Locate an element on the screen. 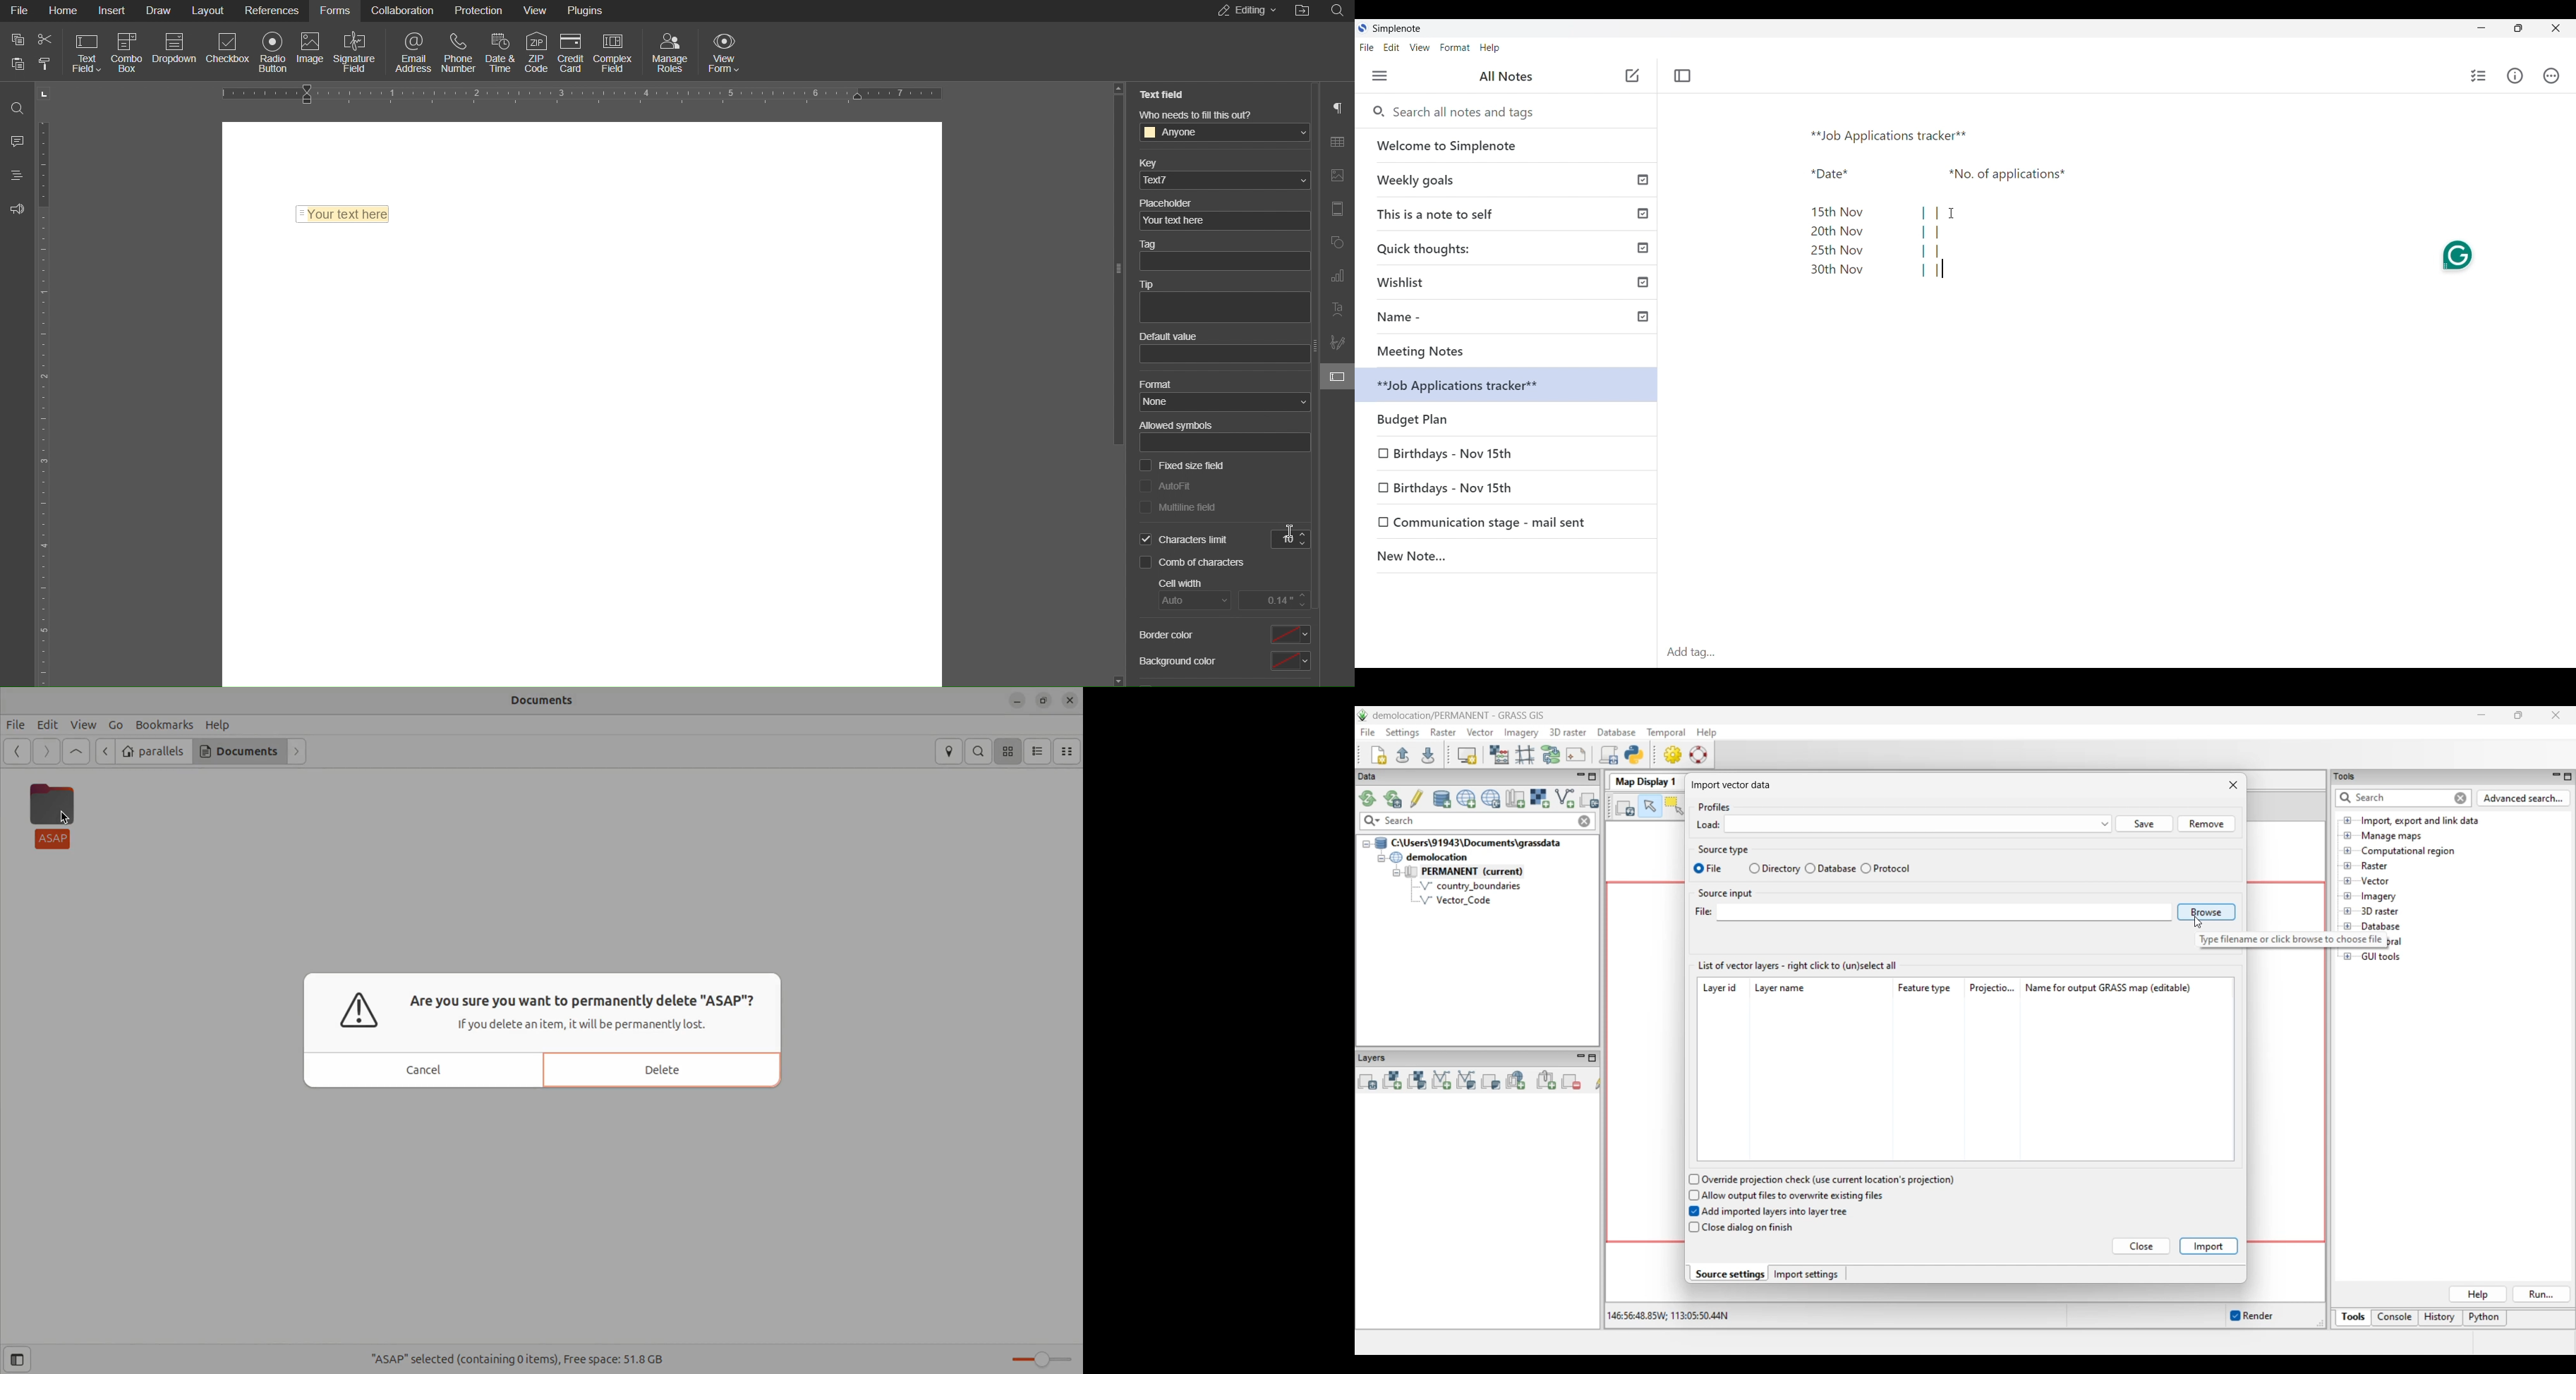  slider is located at coordinates (1117, 274).